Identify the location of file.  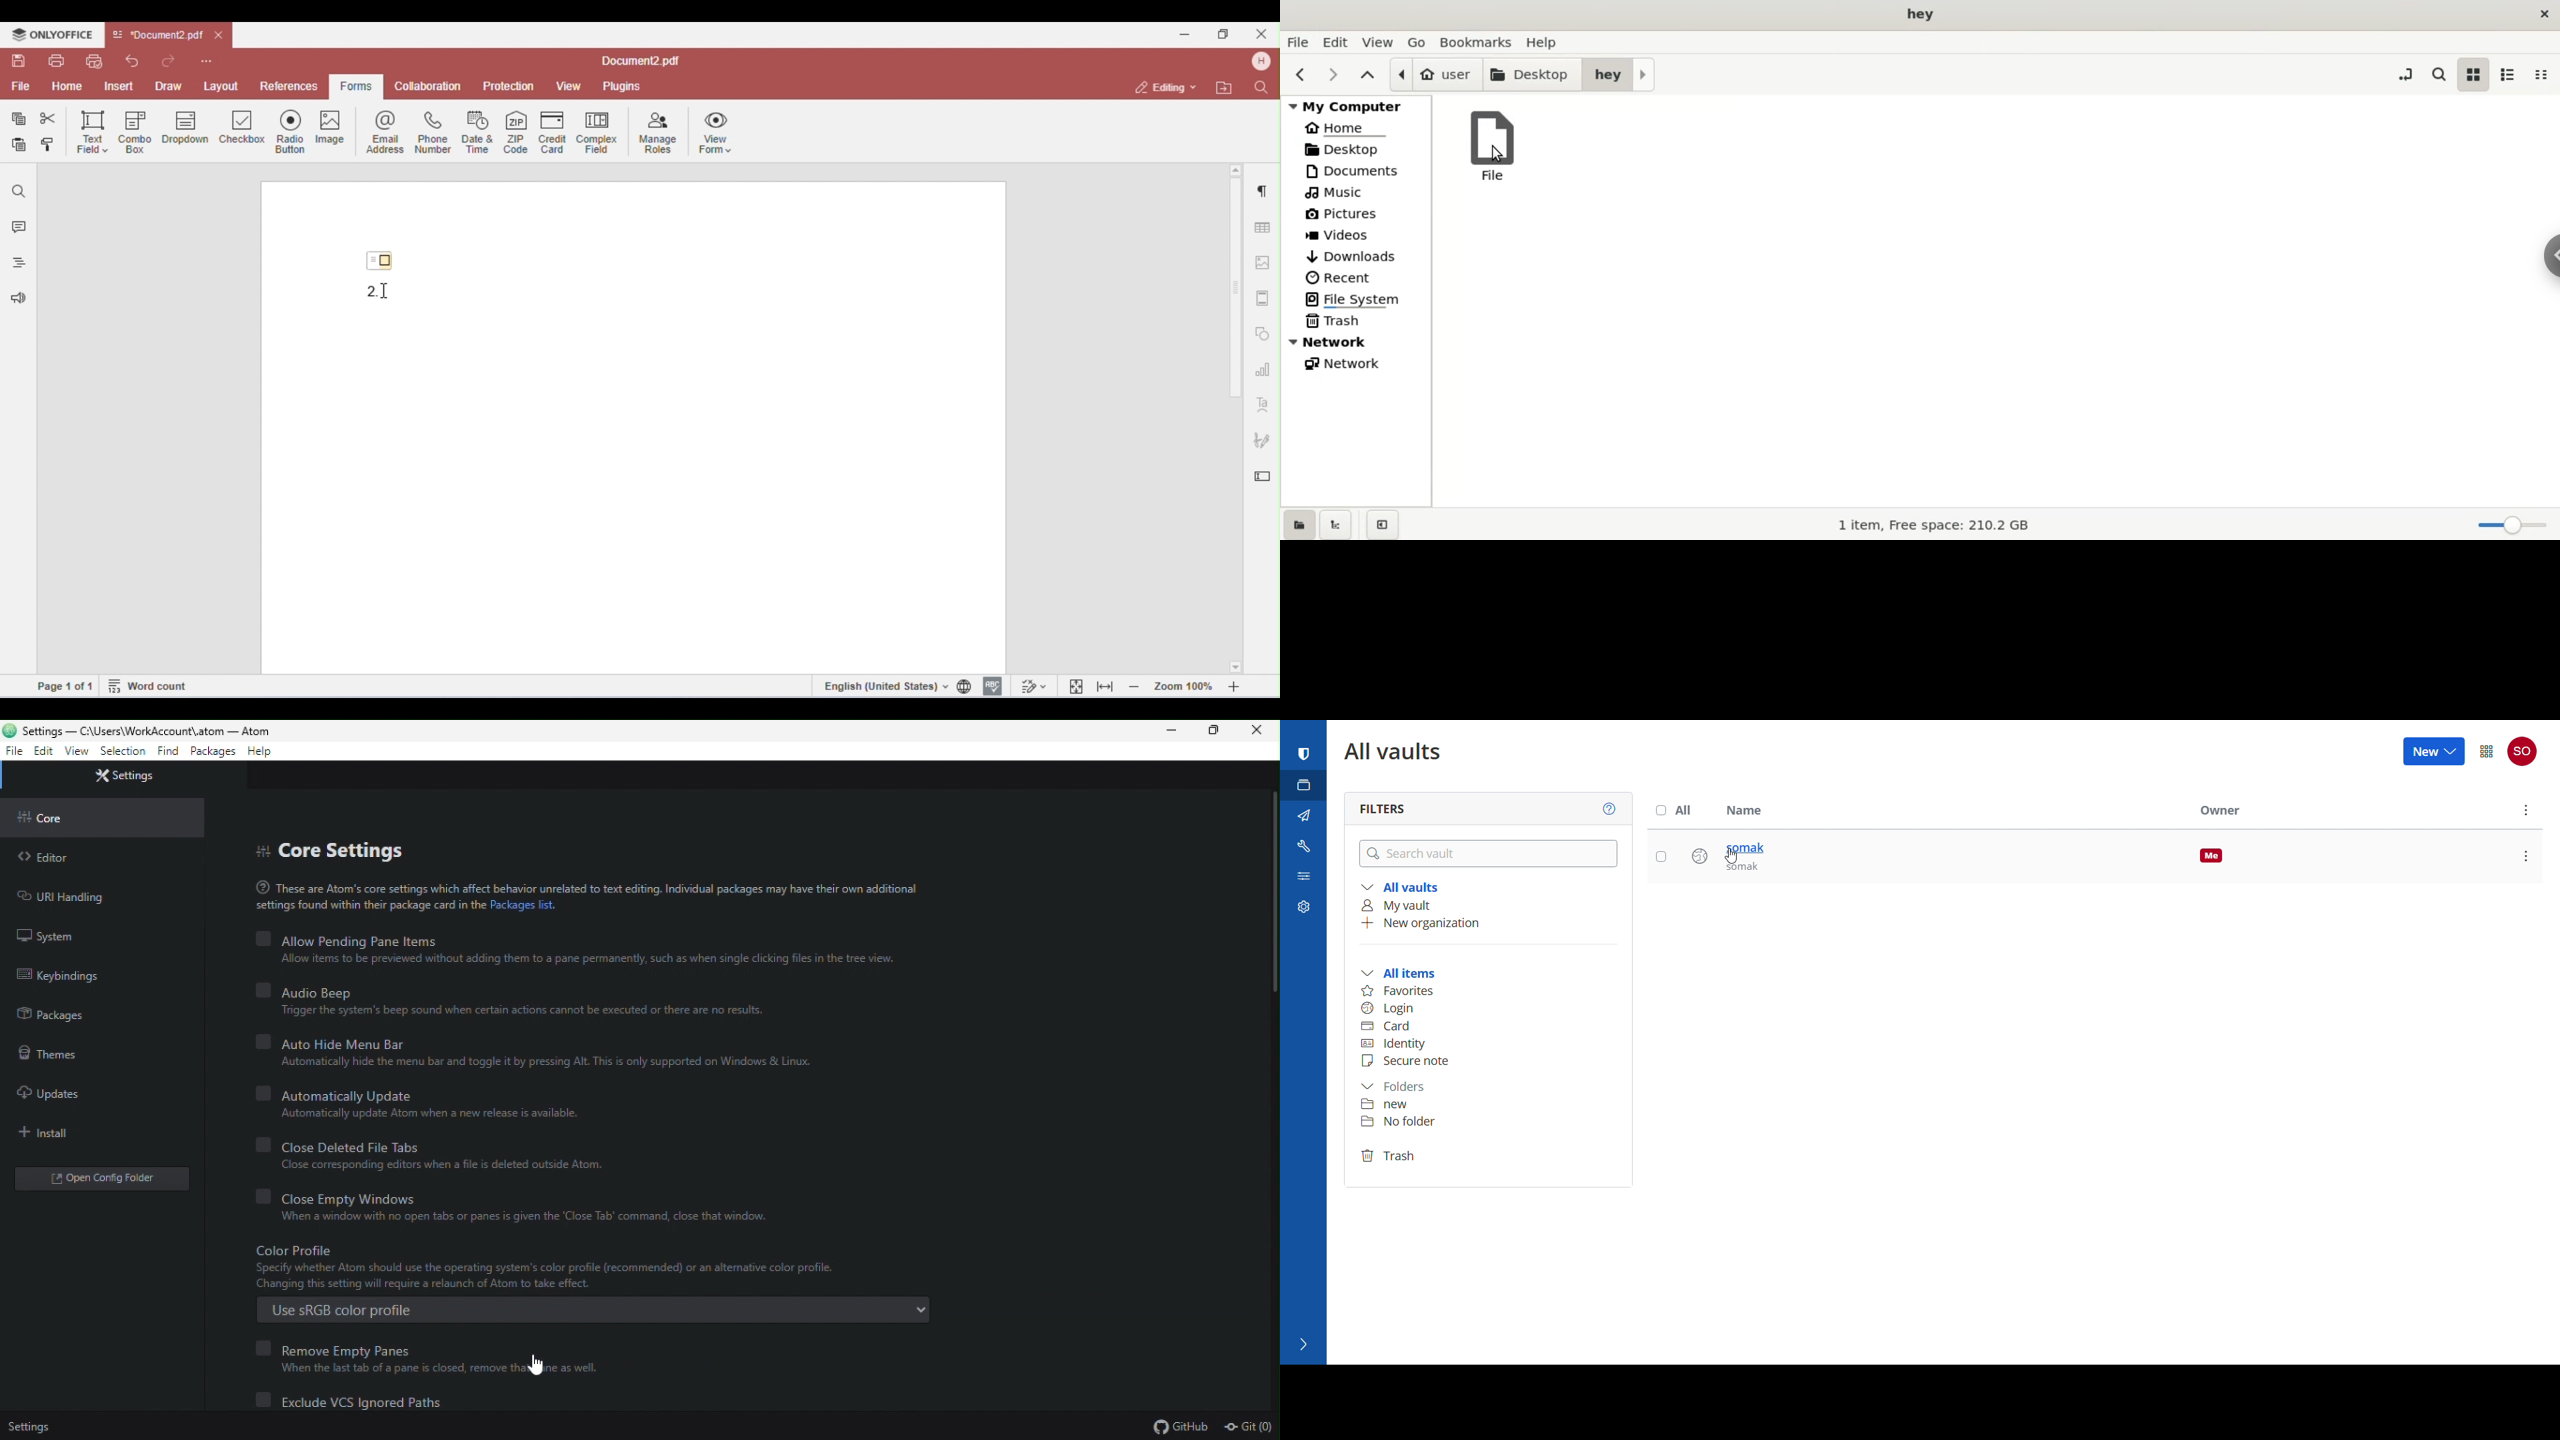
(1497, 144).